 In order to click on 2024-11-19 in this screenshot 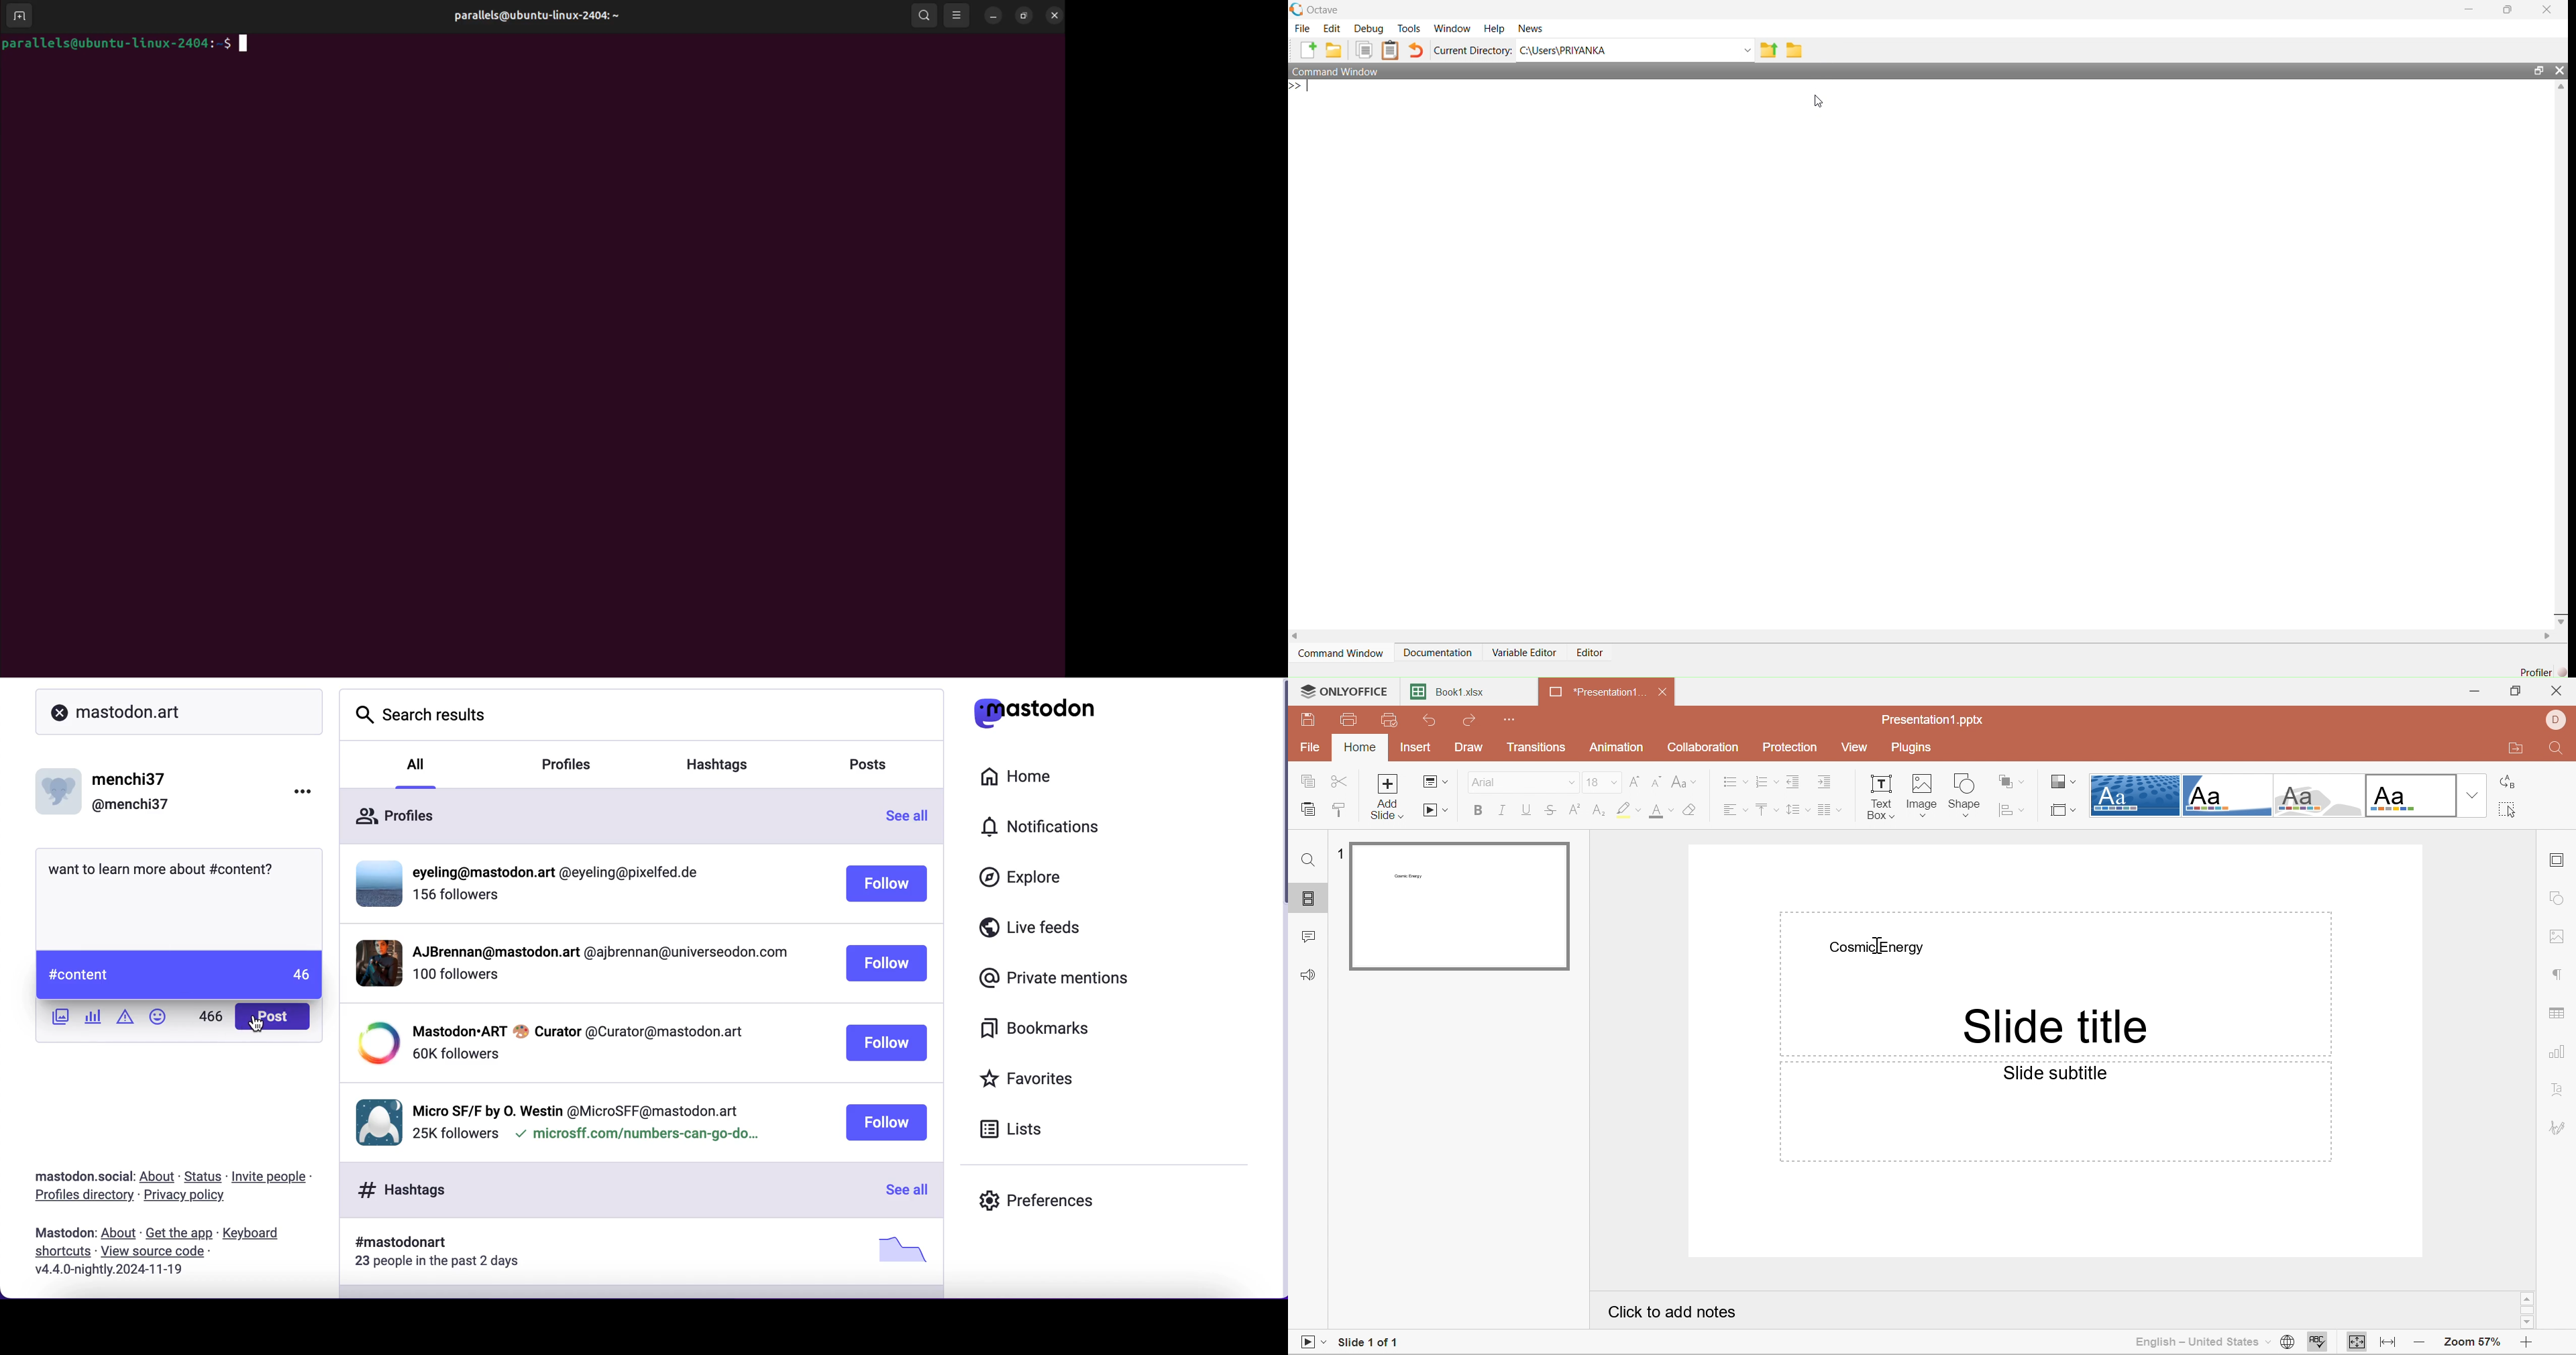, I will do `click(113, 1270)`.